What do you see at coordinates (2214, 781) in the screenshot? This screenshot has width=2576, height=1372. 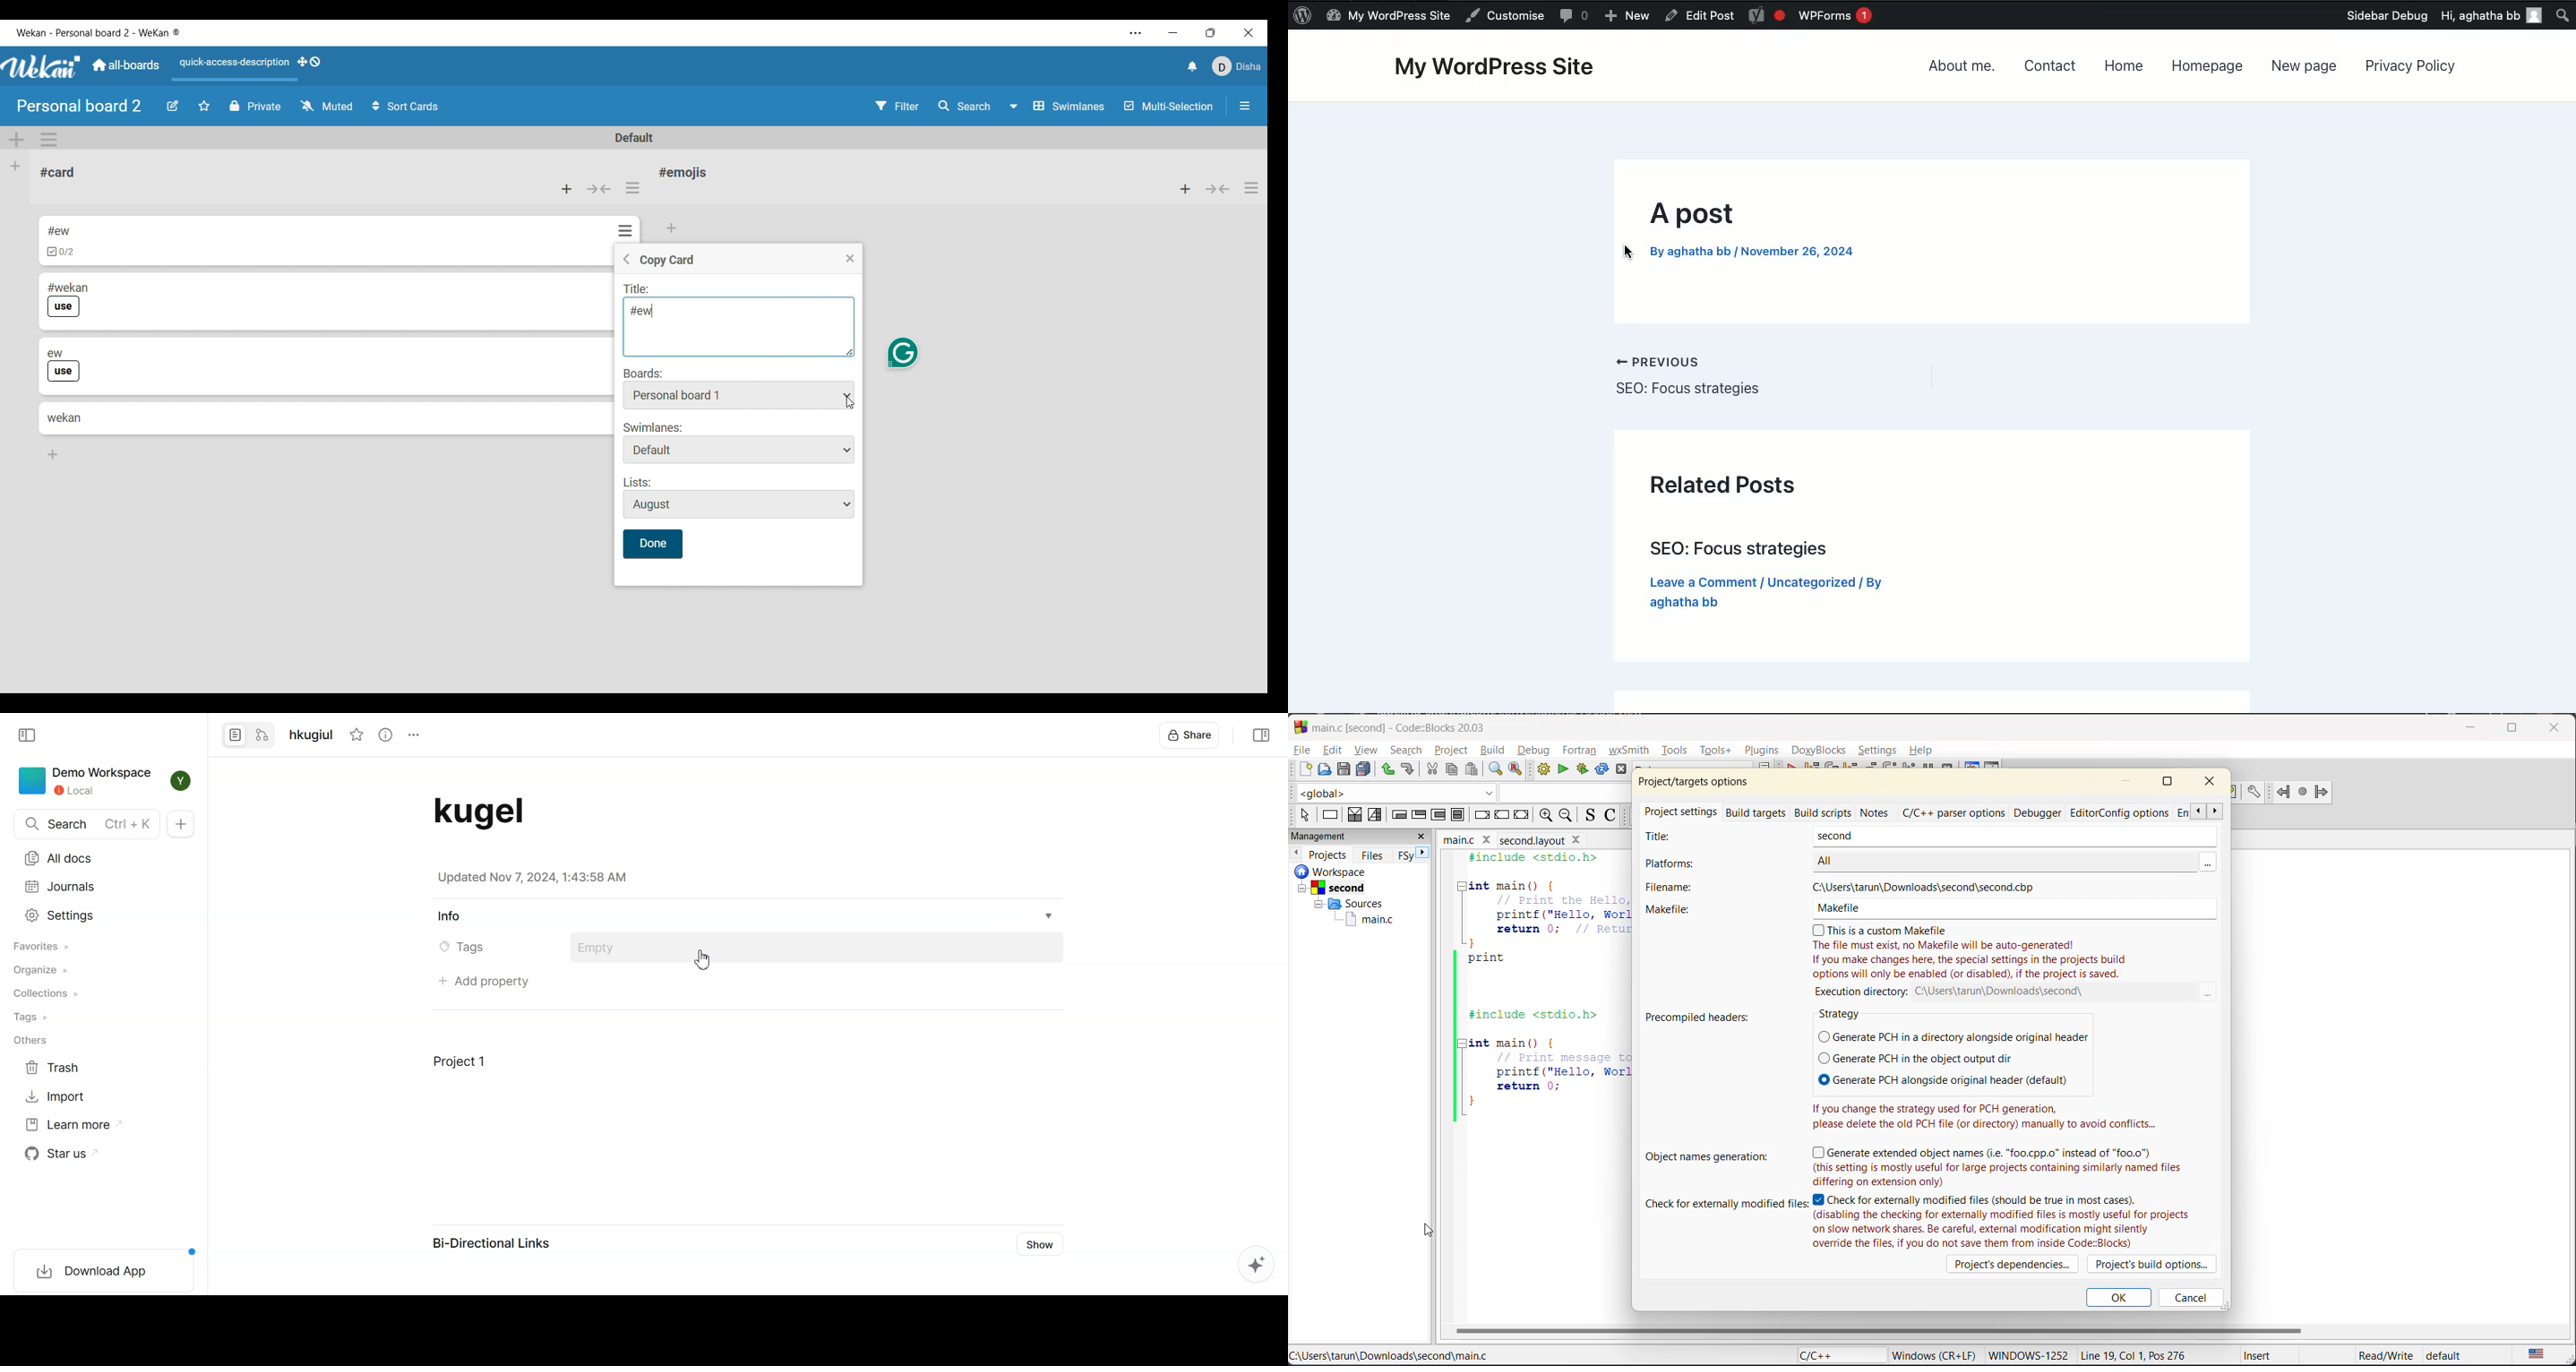 I see `close` at bounding box center [2214, 781].